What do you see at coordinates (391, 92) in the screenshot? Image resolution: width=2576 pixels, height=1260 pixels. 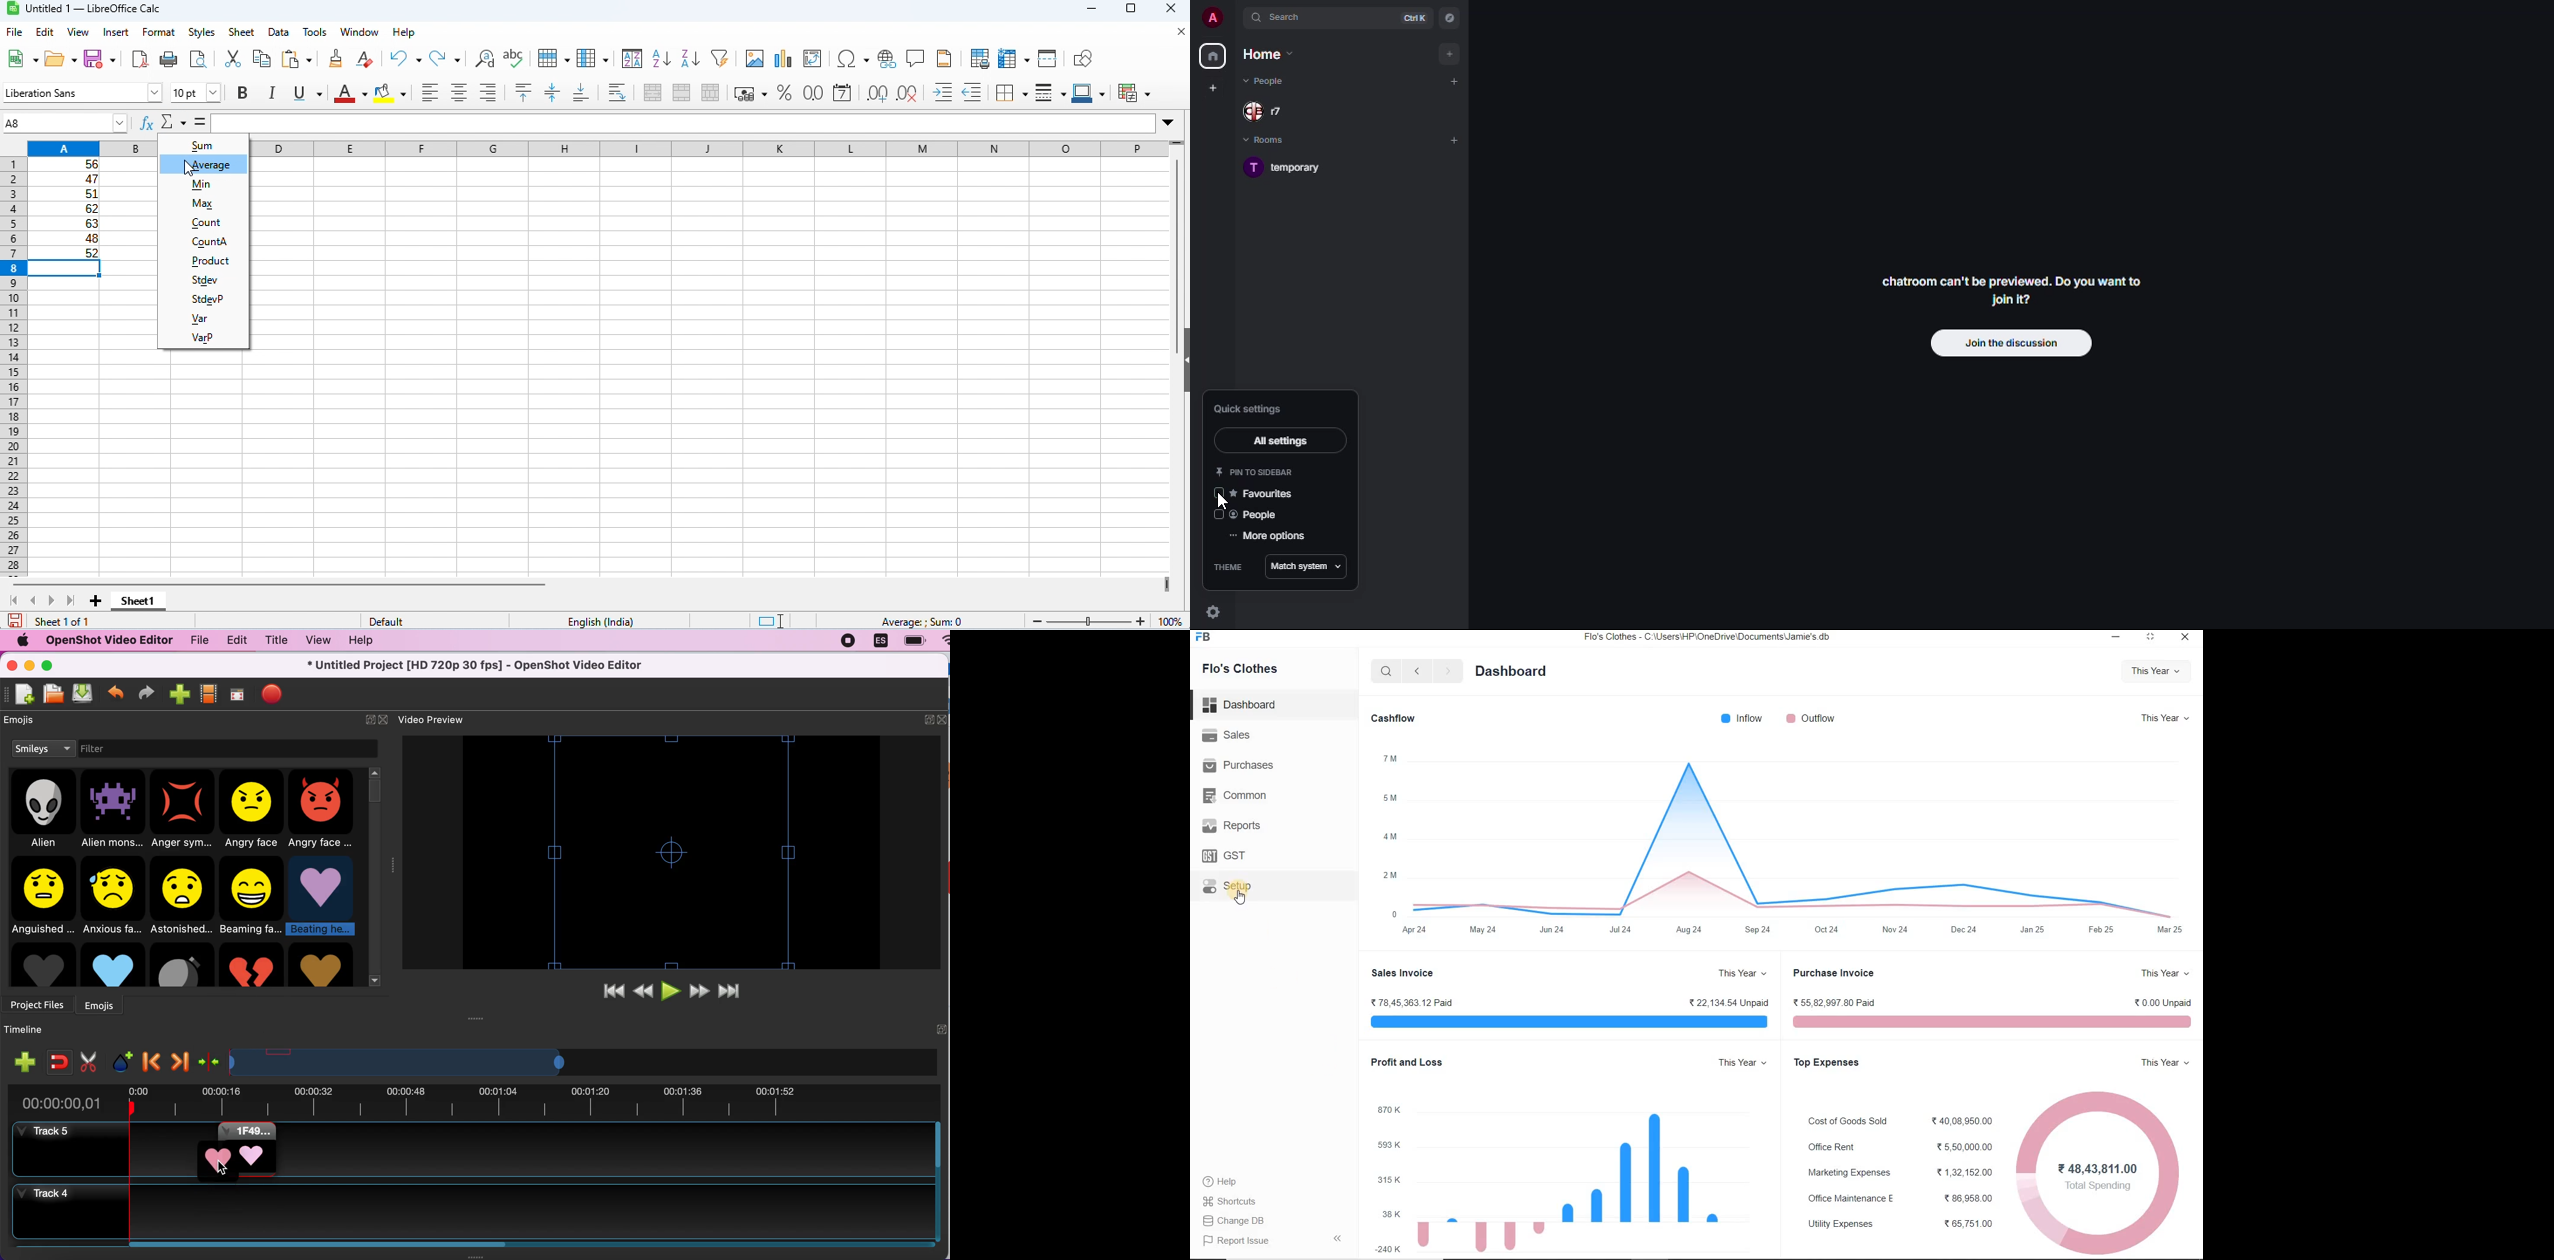 I see `background color` at bounding box center [391, 92].